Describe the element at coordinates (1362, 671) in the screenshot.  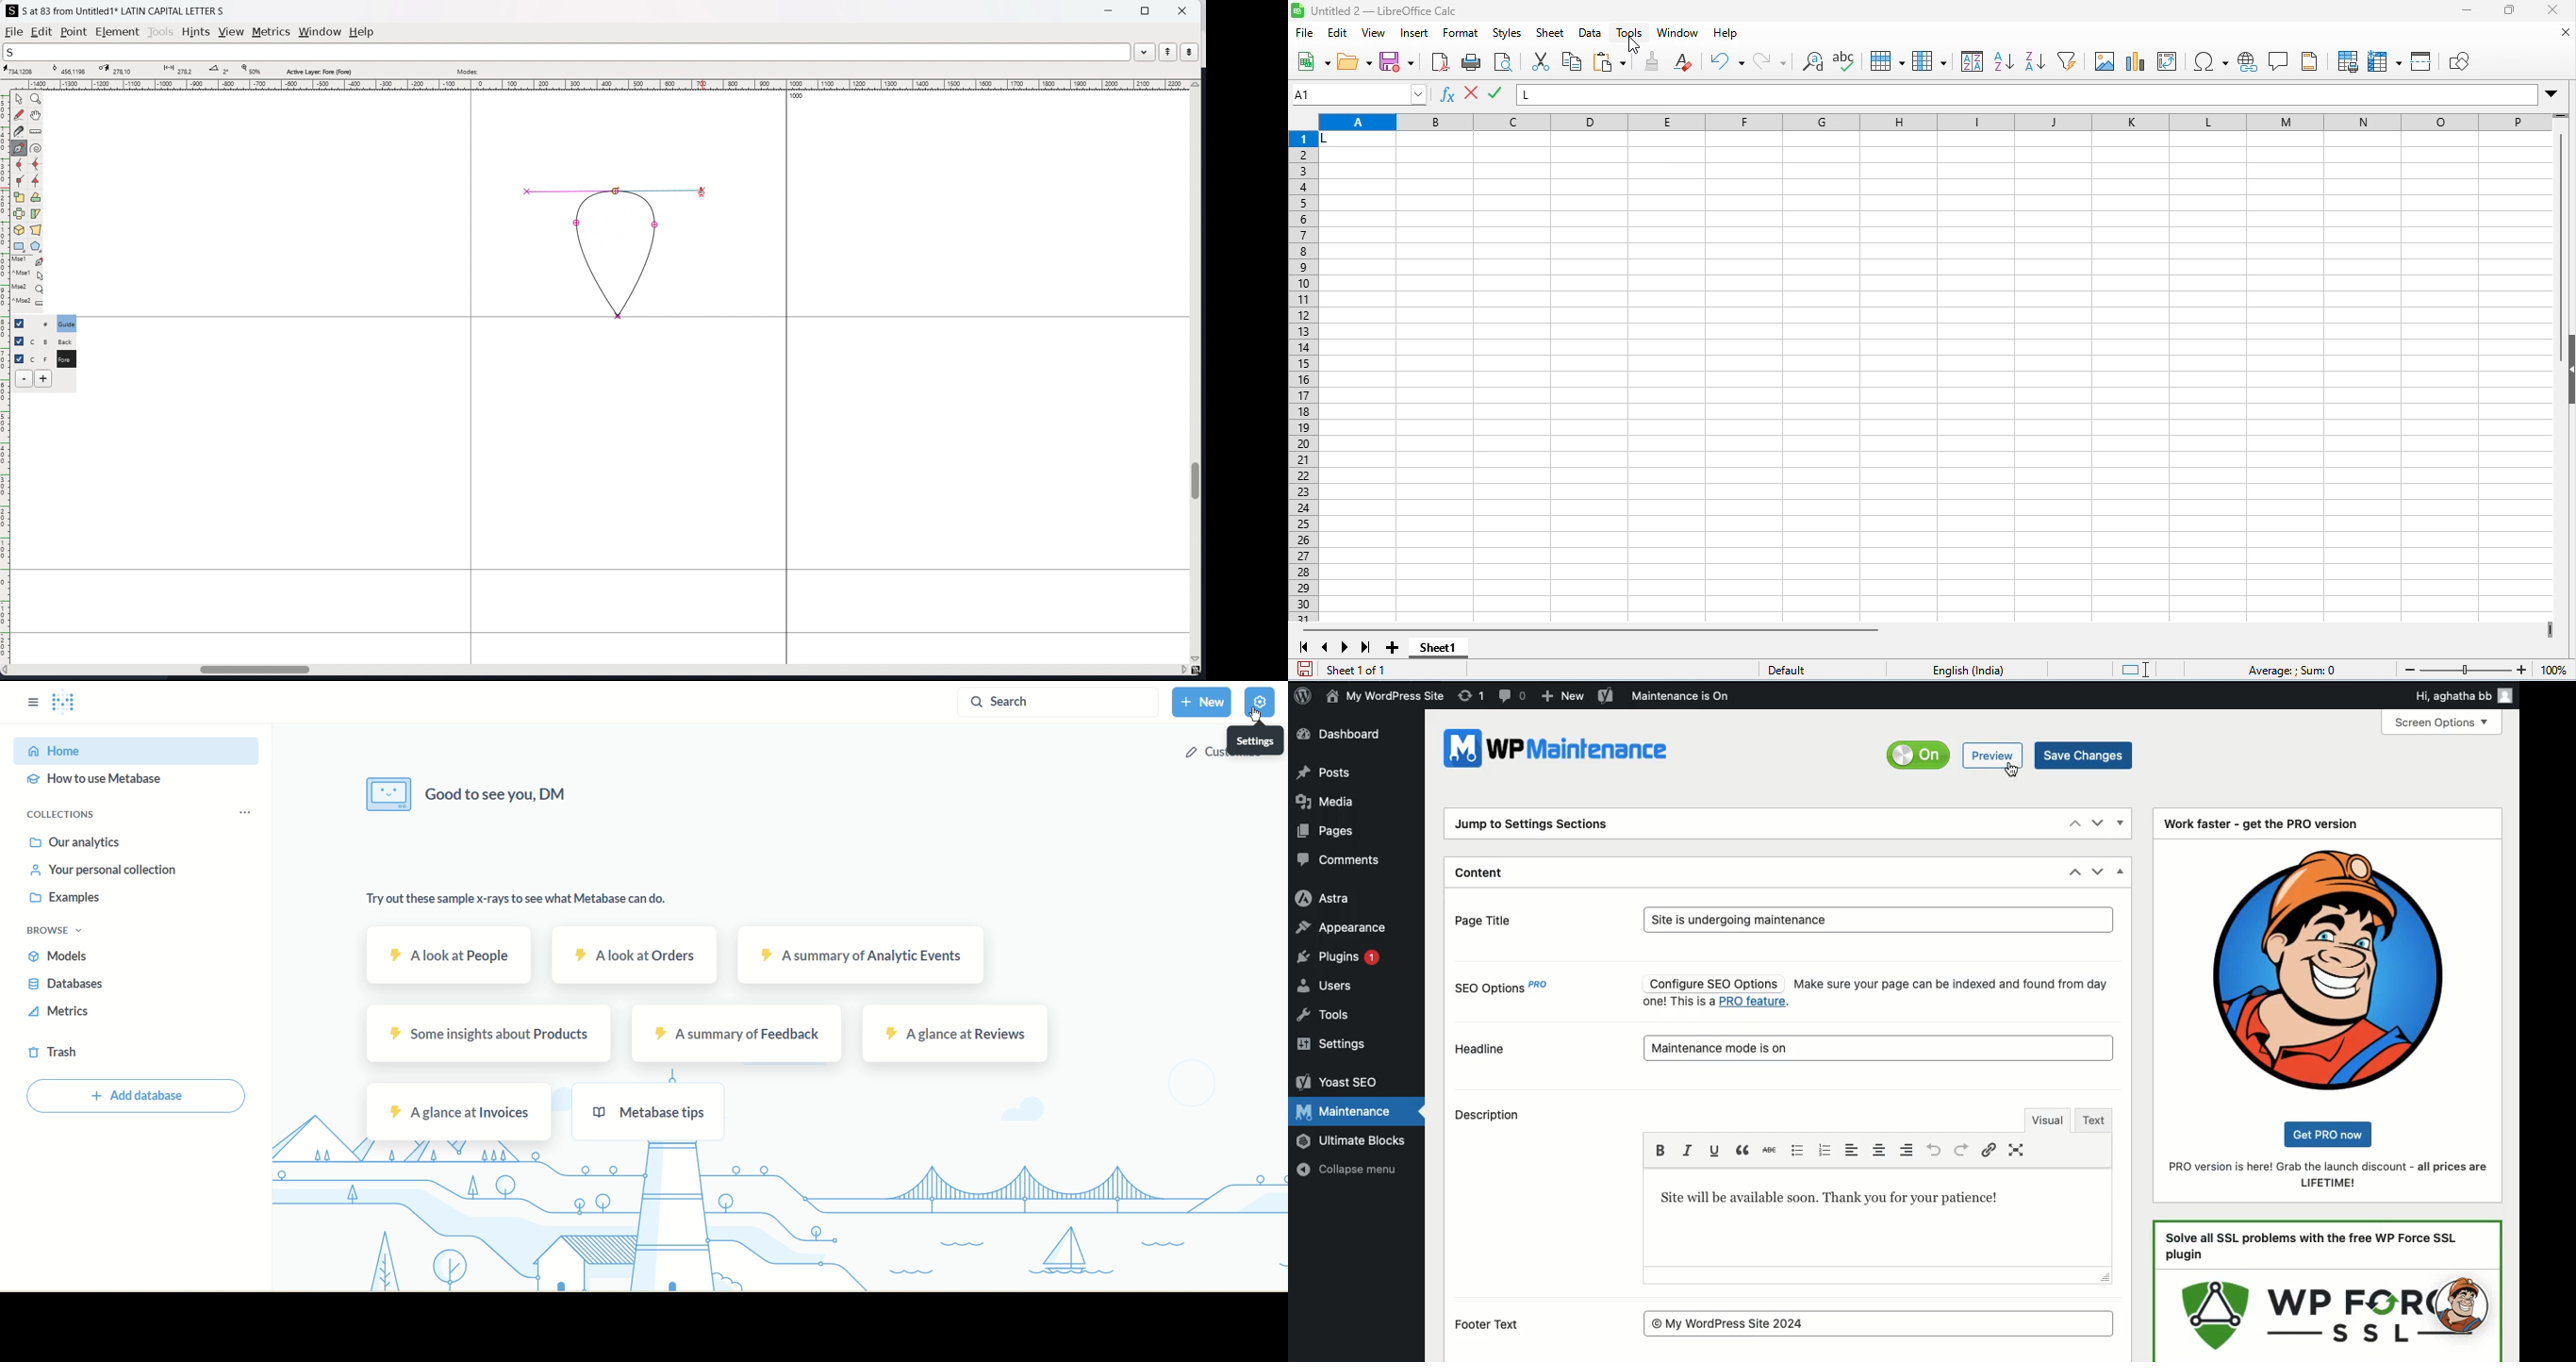
I see `sheet 1 of 1` at that location.